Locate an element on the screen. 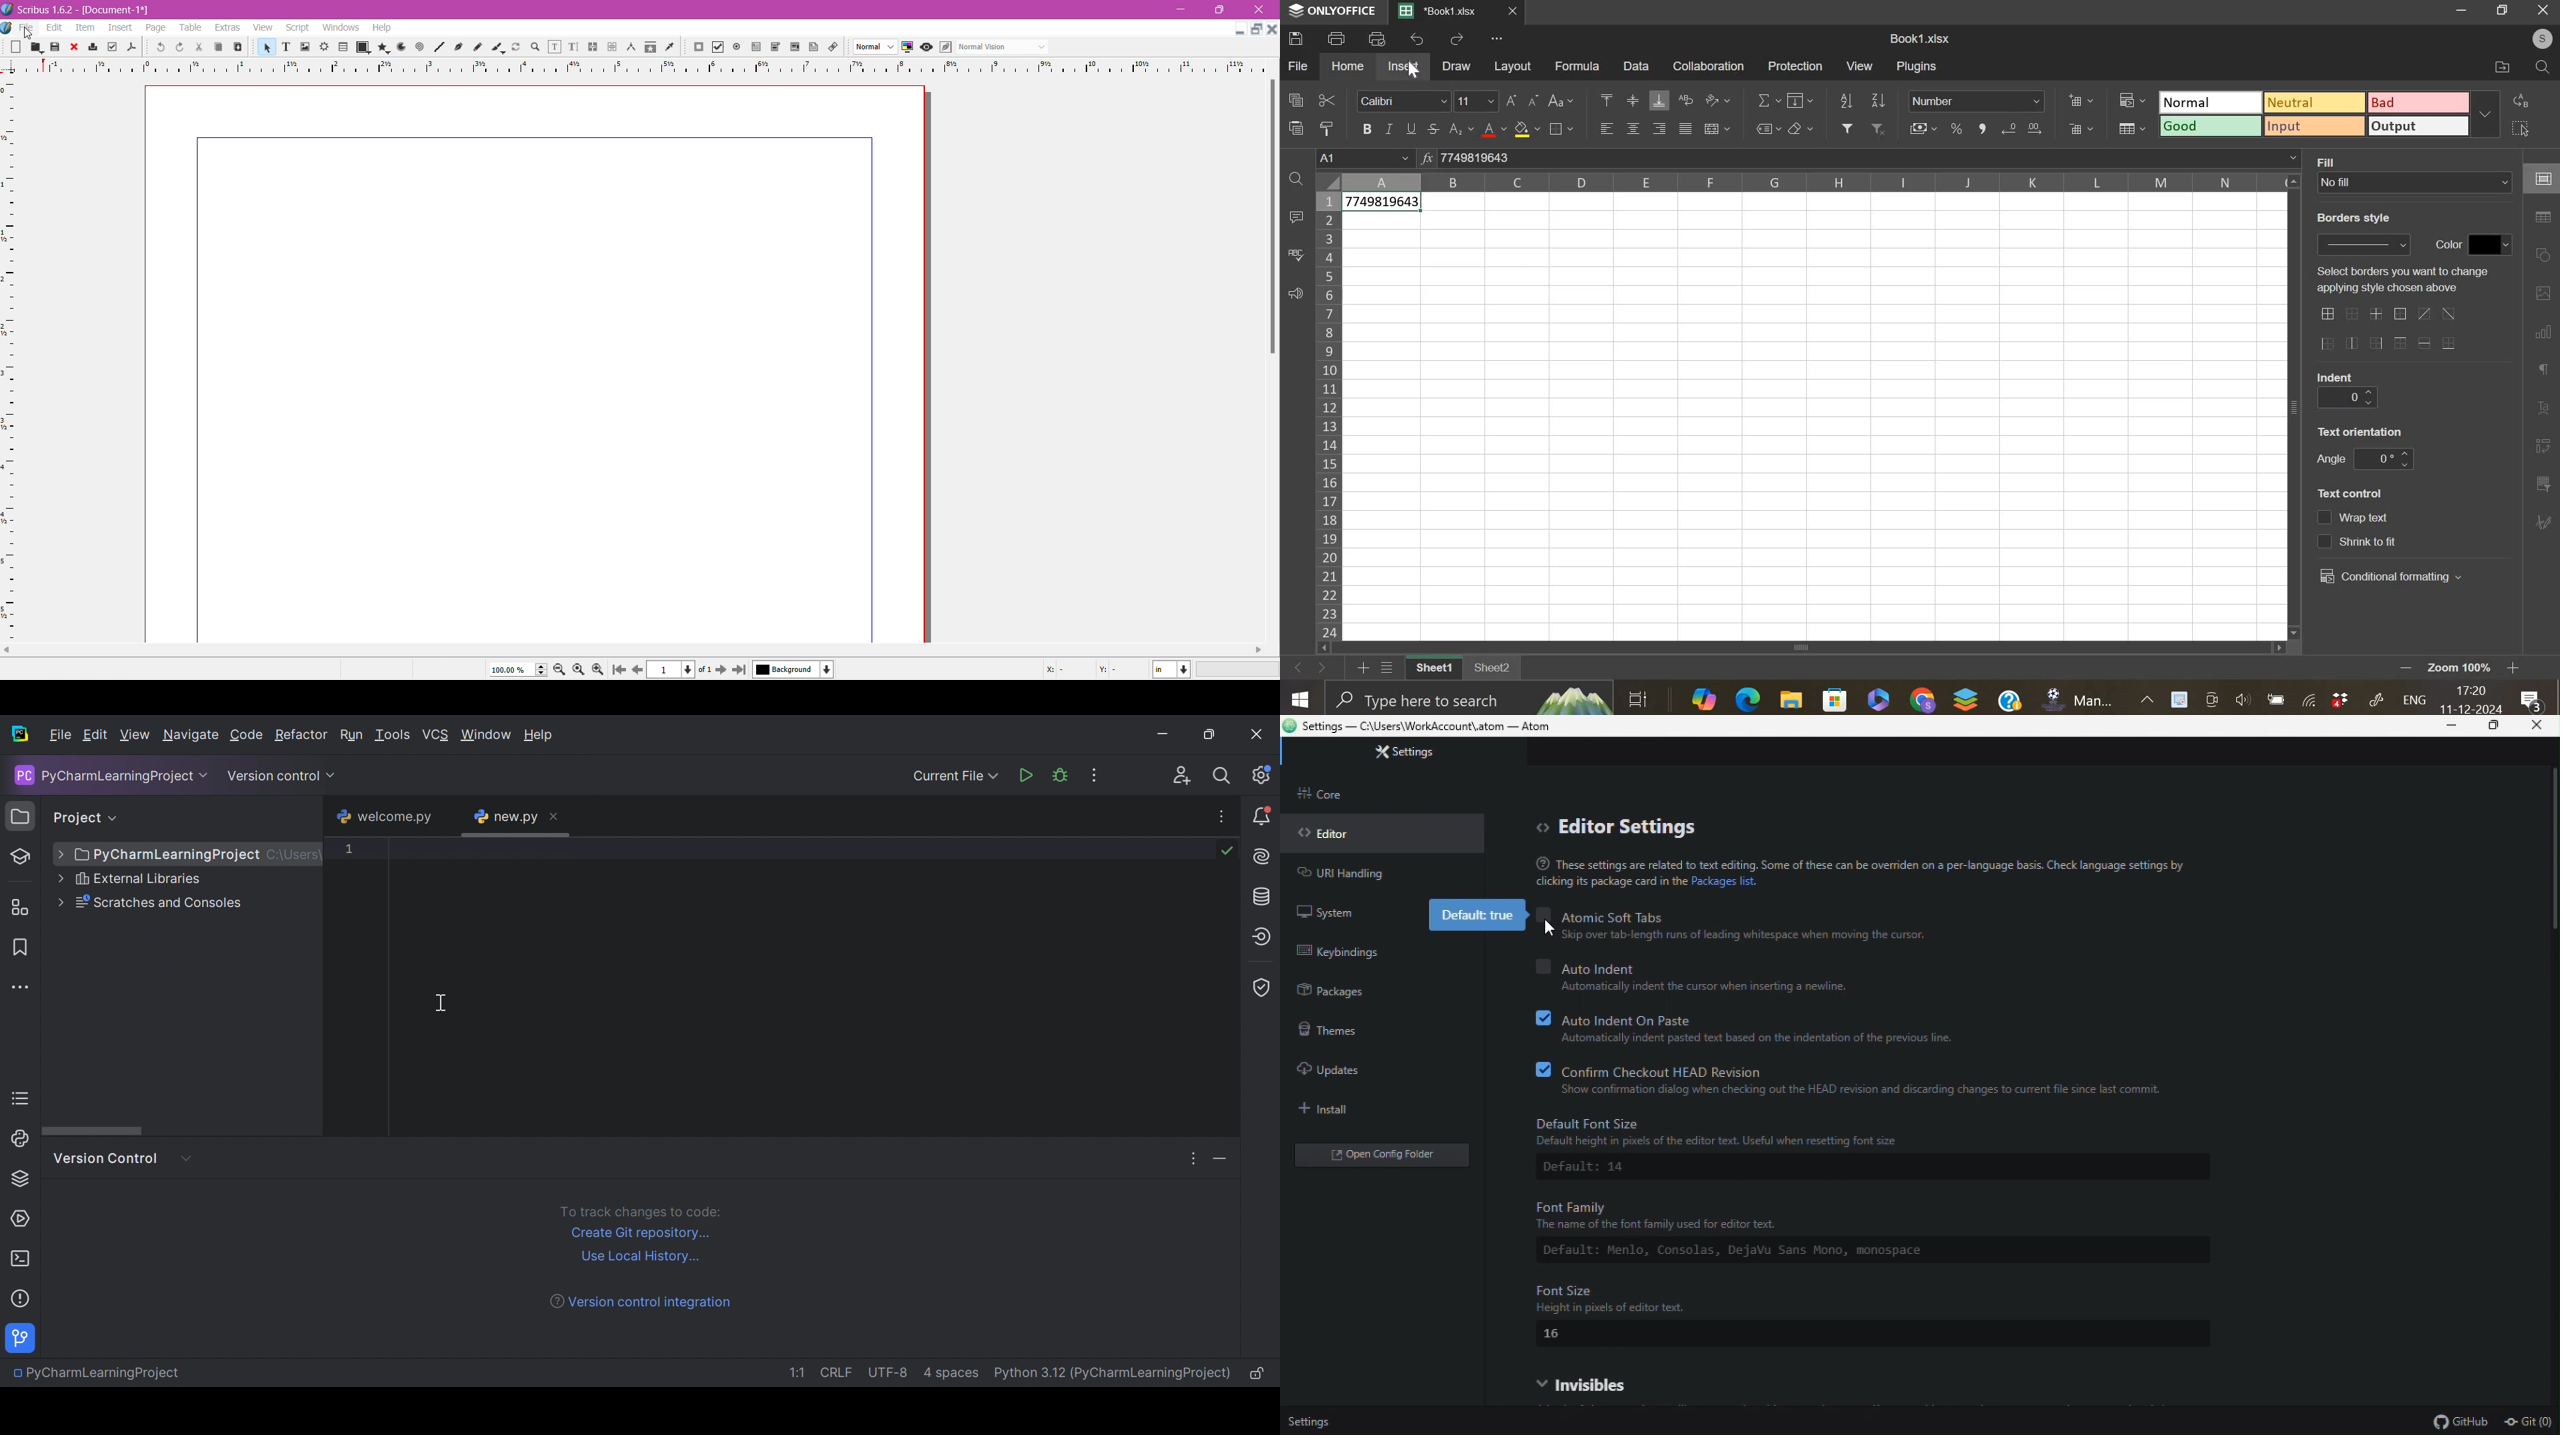 The width and height of the screenshot is (2576, 1456). rotate item is located at coordinates (517, 48).